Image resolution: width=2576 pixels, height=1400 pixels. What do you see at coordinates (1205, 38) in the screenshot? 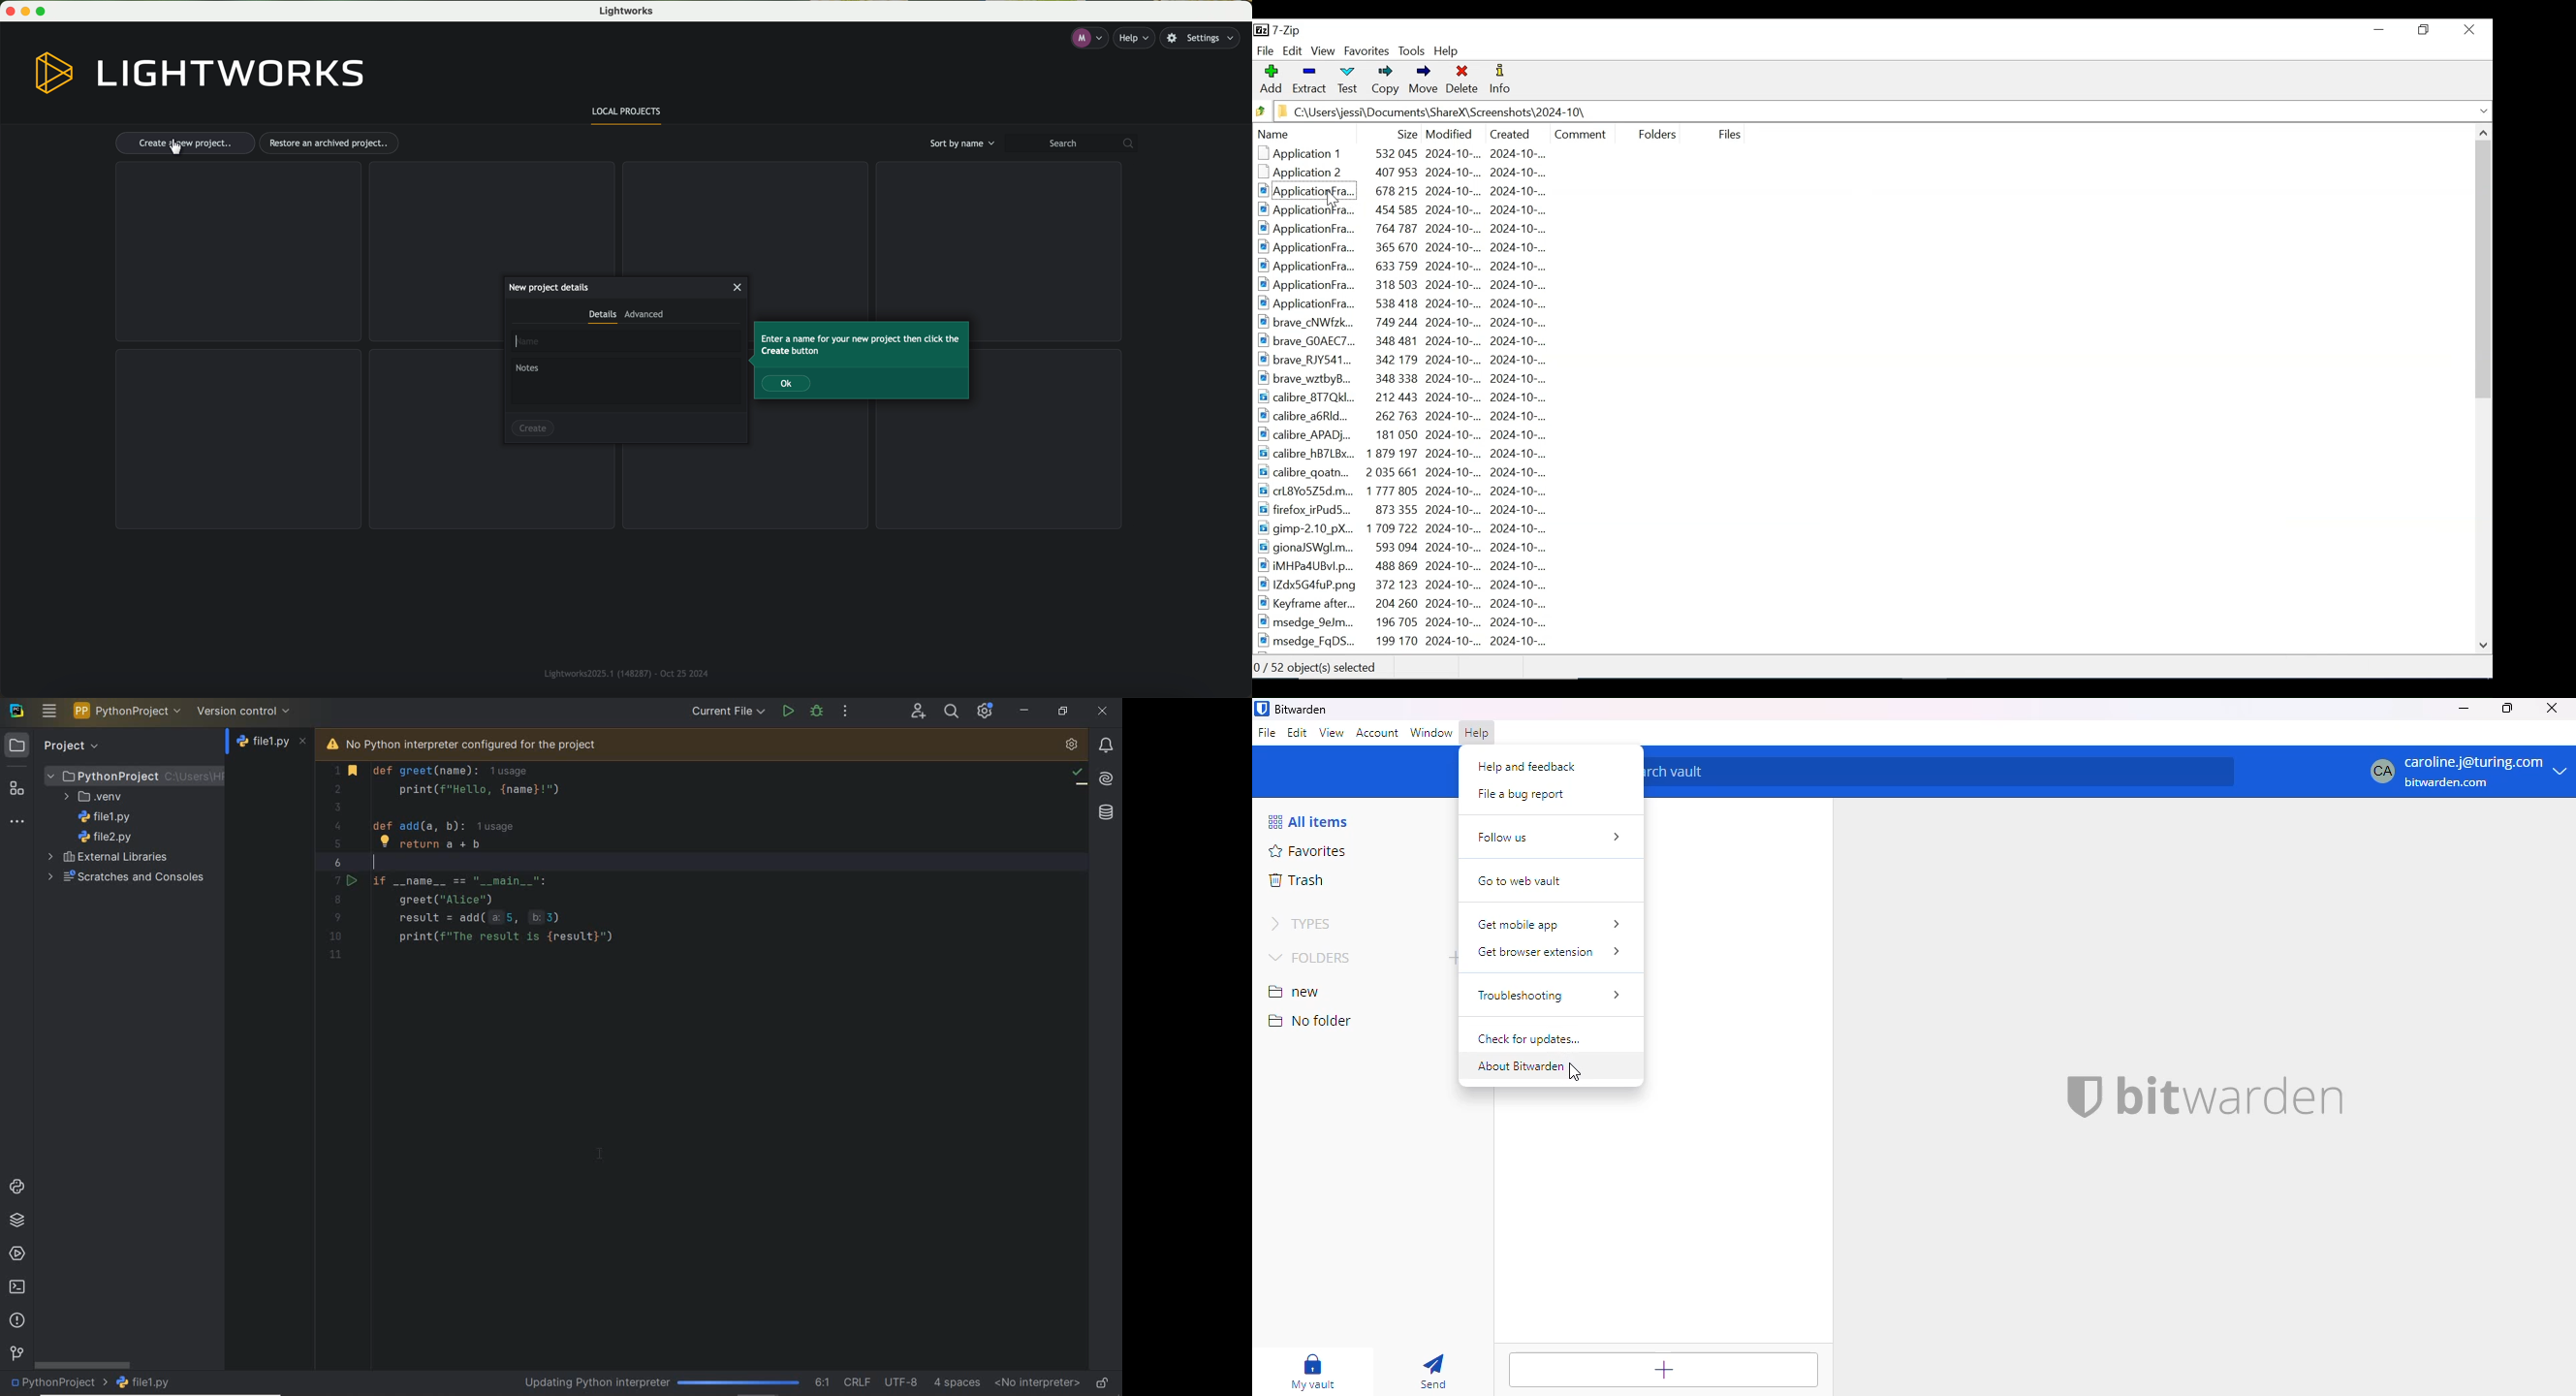
I see `settings` at bounding box center [1205, 38].